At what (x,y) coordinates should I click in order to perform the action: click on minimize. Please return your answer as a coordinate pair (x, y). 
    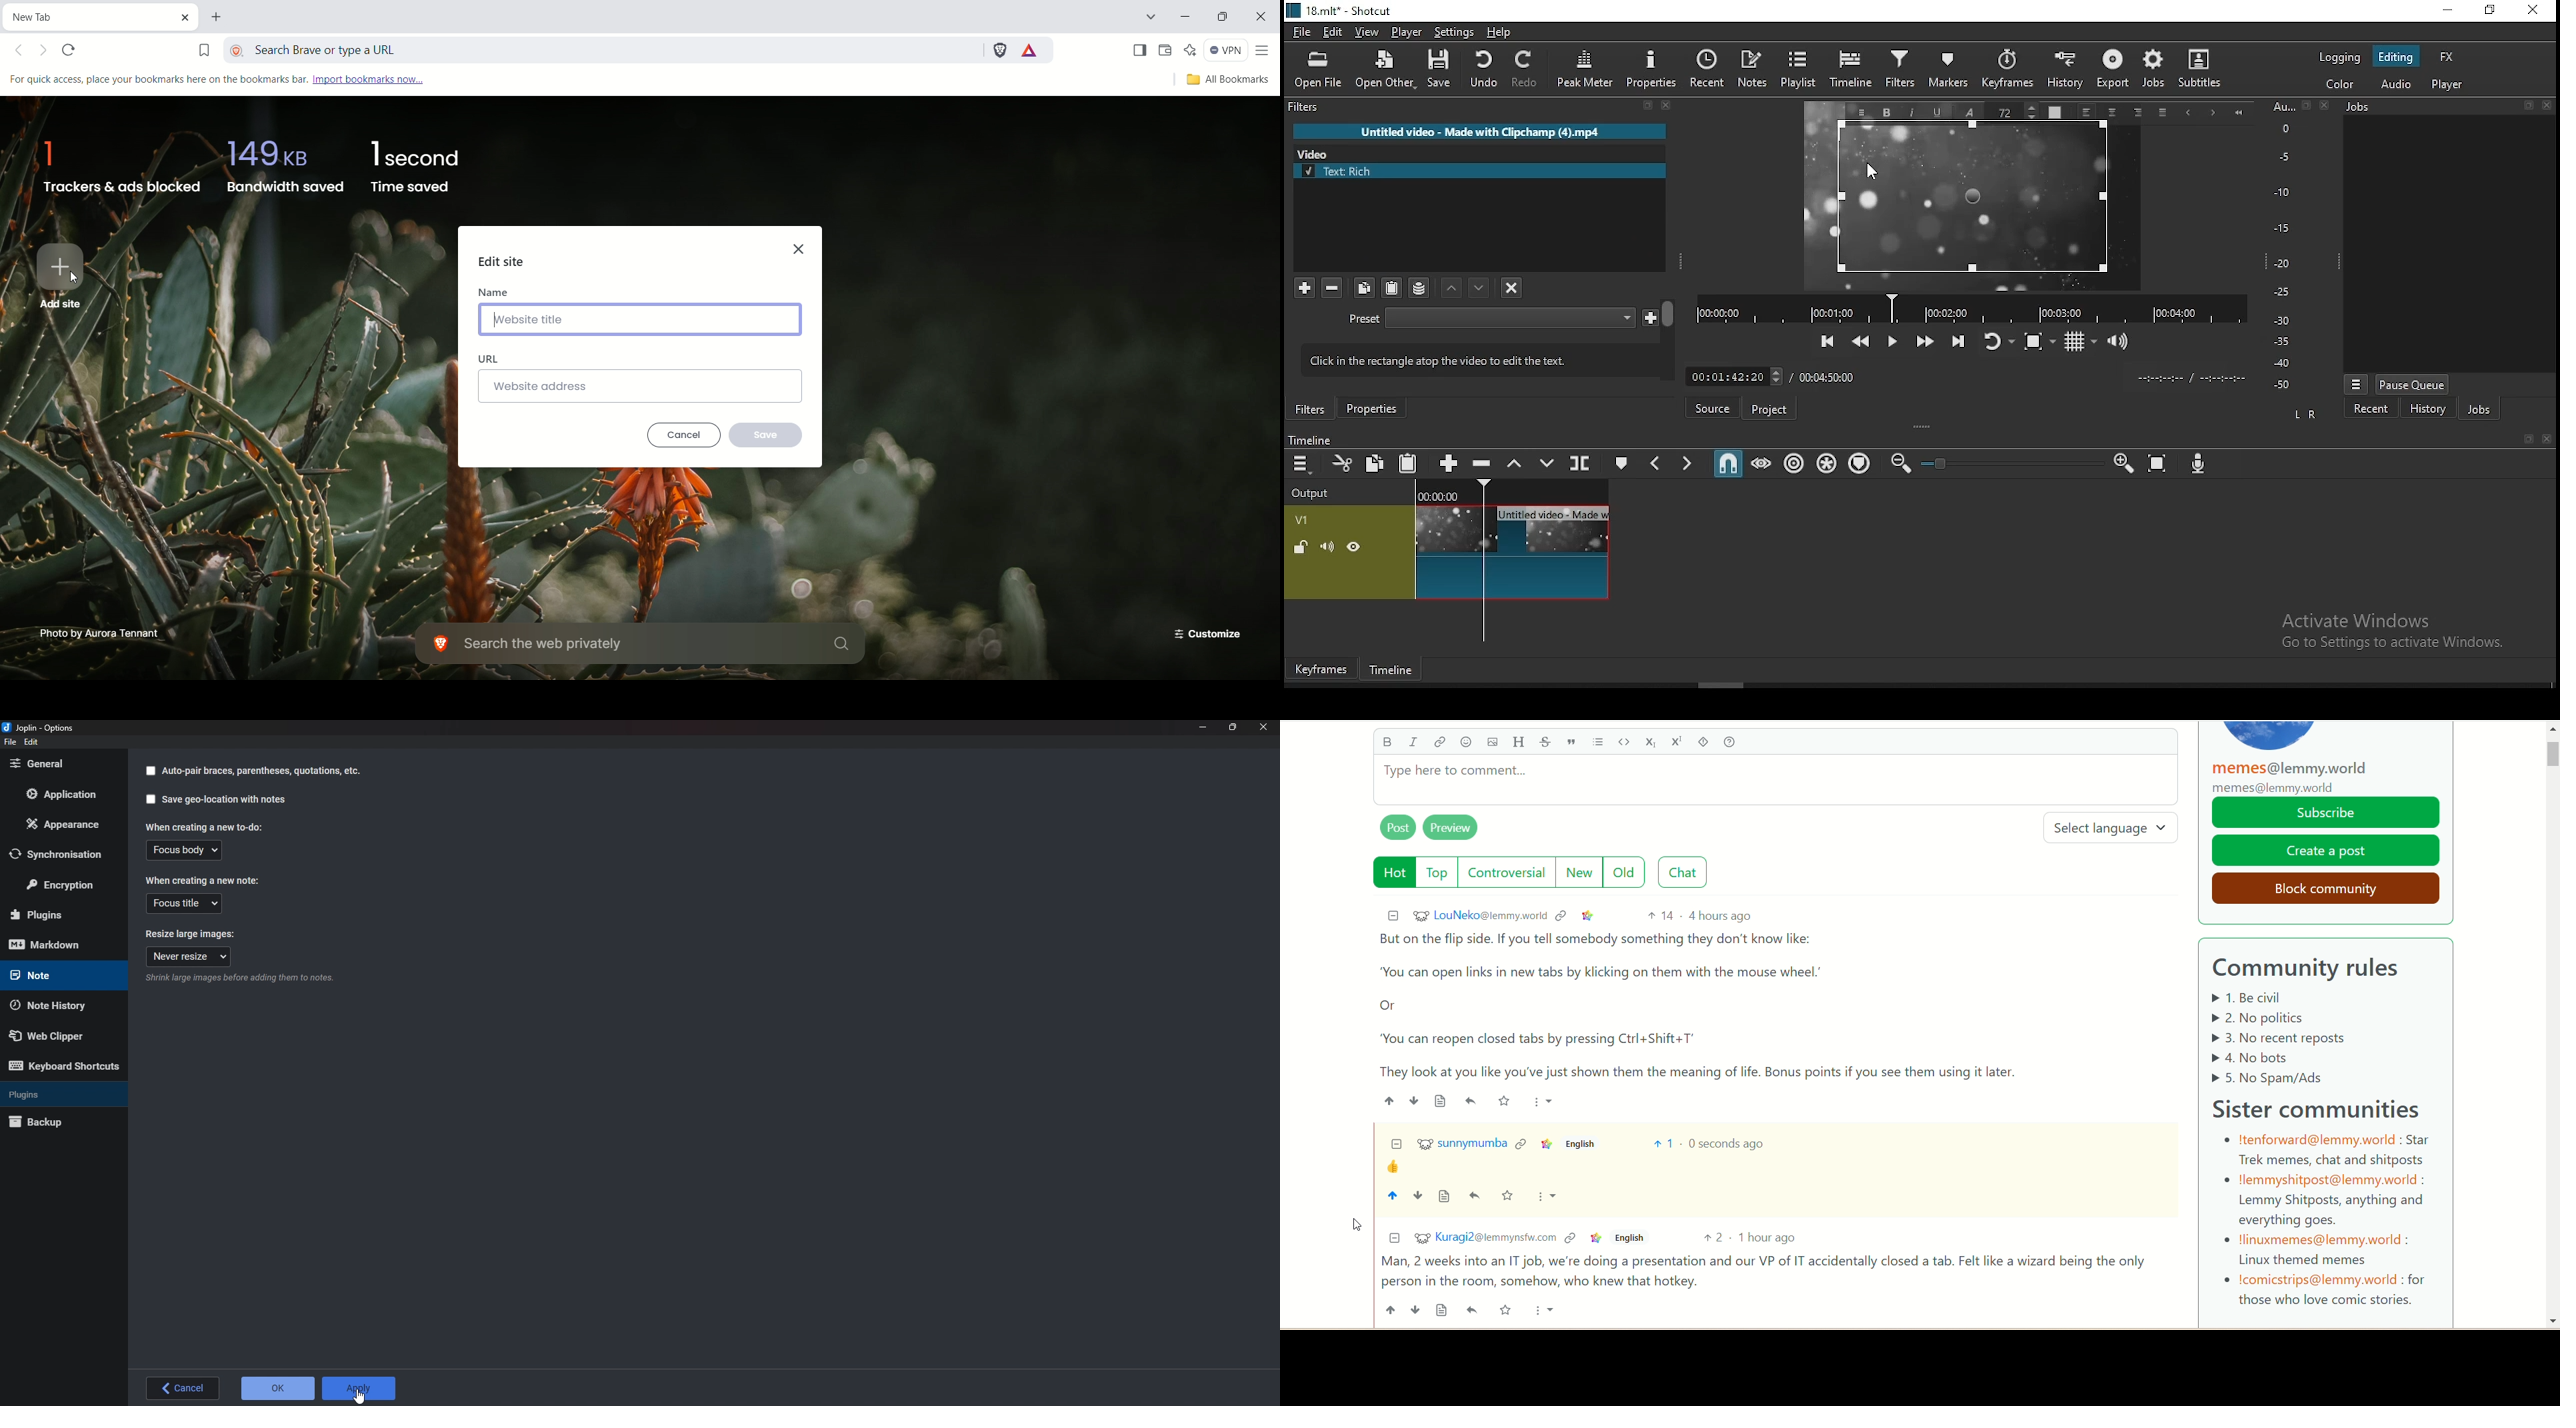
    Looking at the image, I should click on (2451, 9).